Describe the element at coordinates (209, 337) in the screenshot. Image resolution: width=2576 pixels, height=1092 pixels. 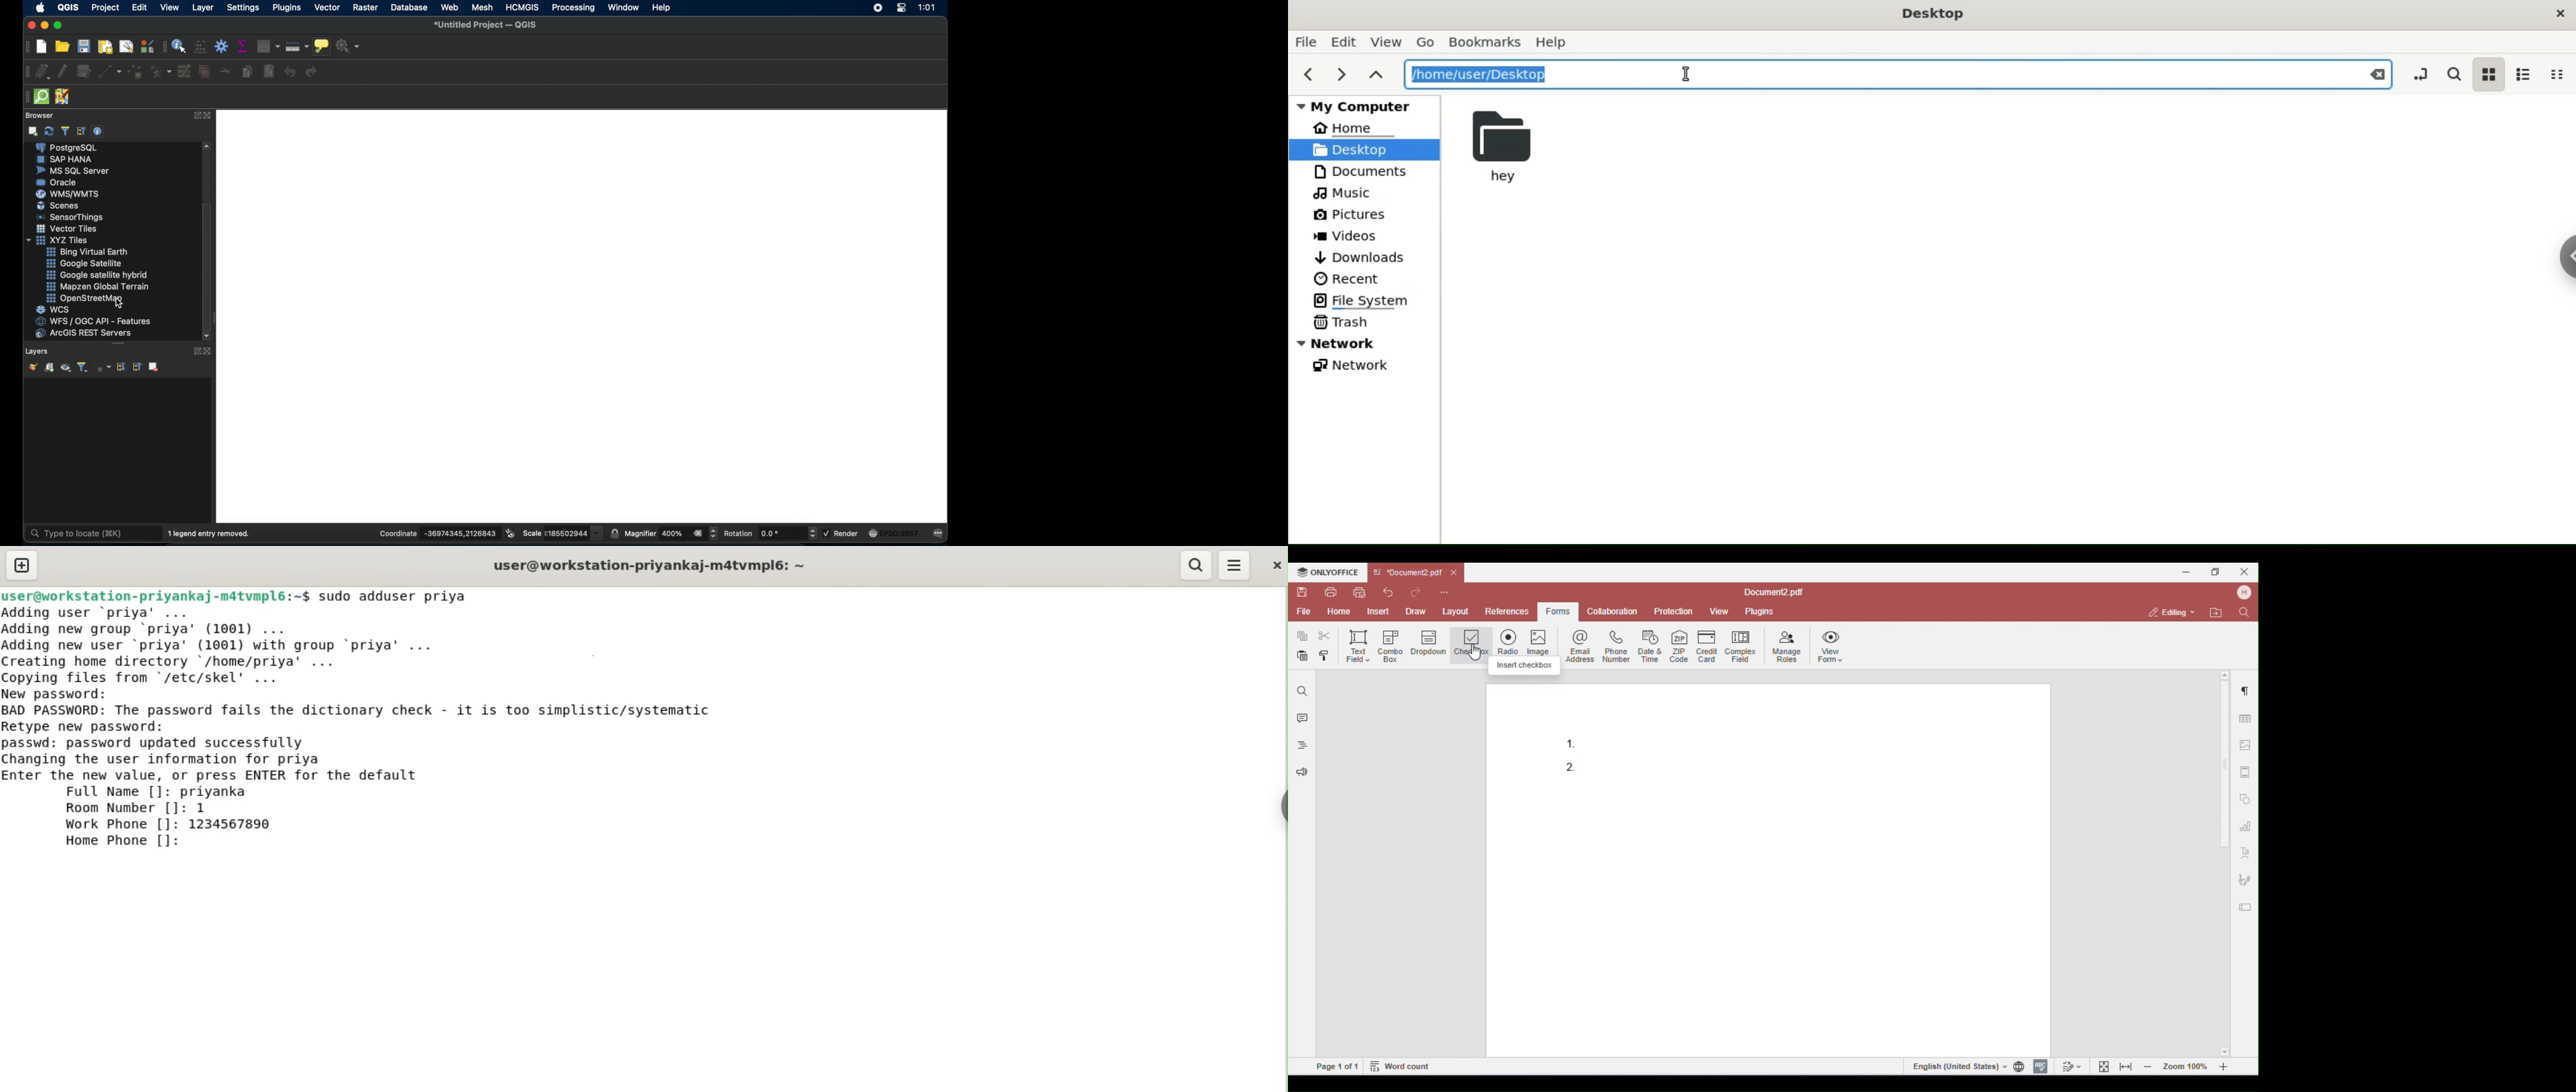
I see `scroll down arrow` at that location.